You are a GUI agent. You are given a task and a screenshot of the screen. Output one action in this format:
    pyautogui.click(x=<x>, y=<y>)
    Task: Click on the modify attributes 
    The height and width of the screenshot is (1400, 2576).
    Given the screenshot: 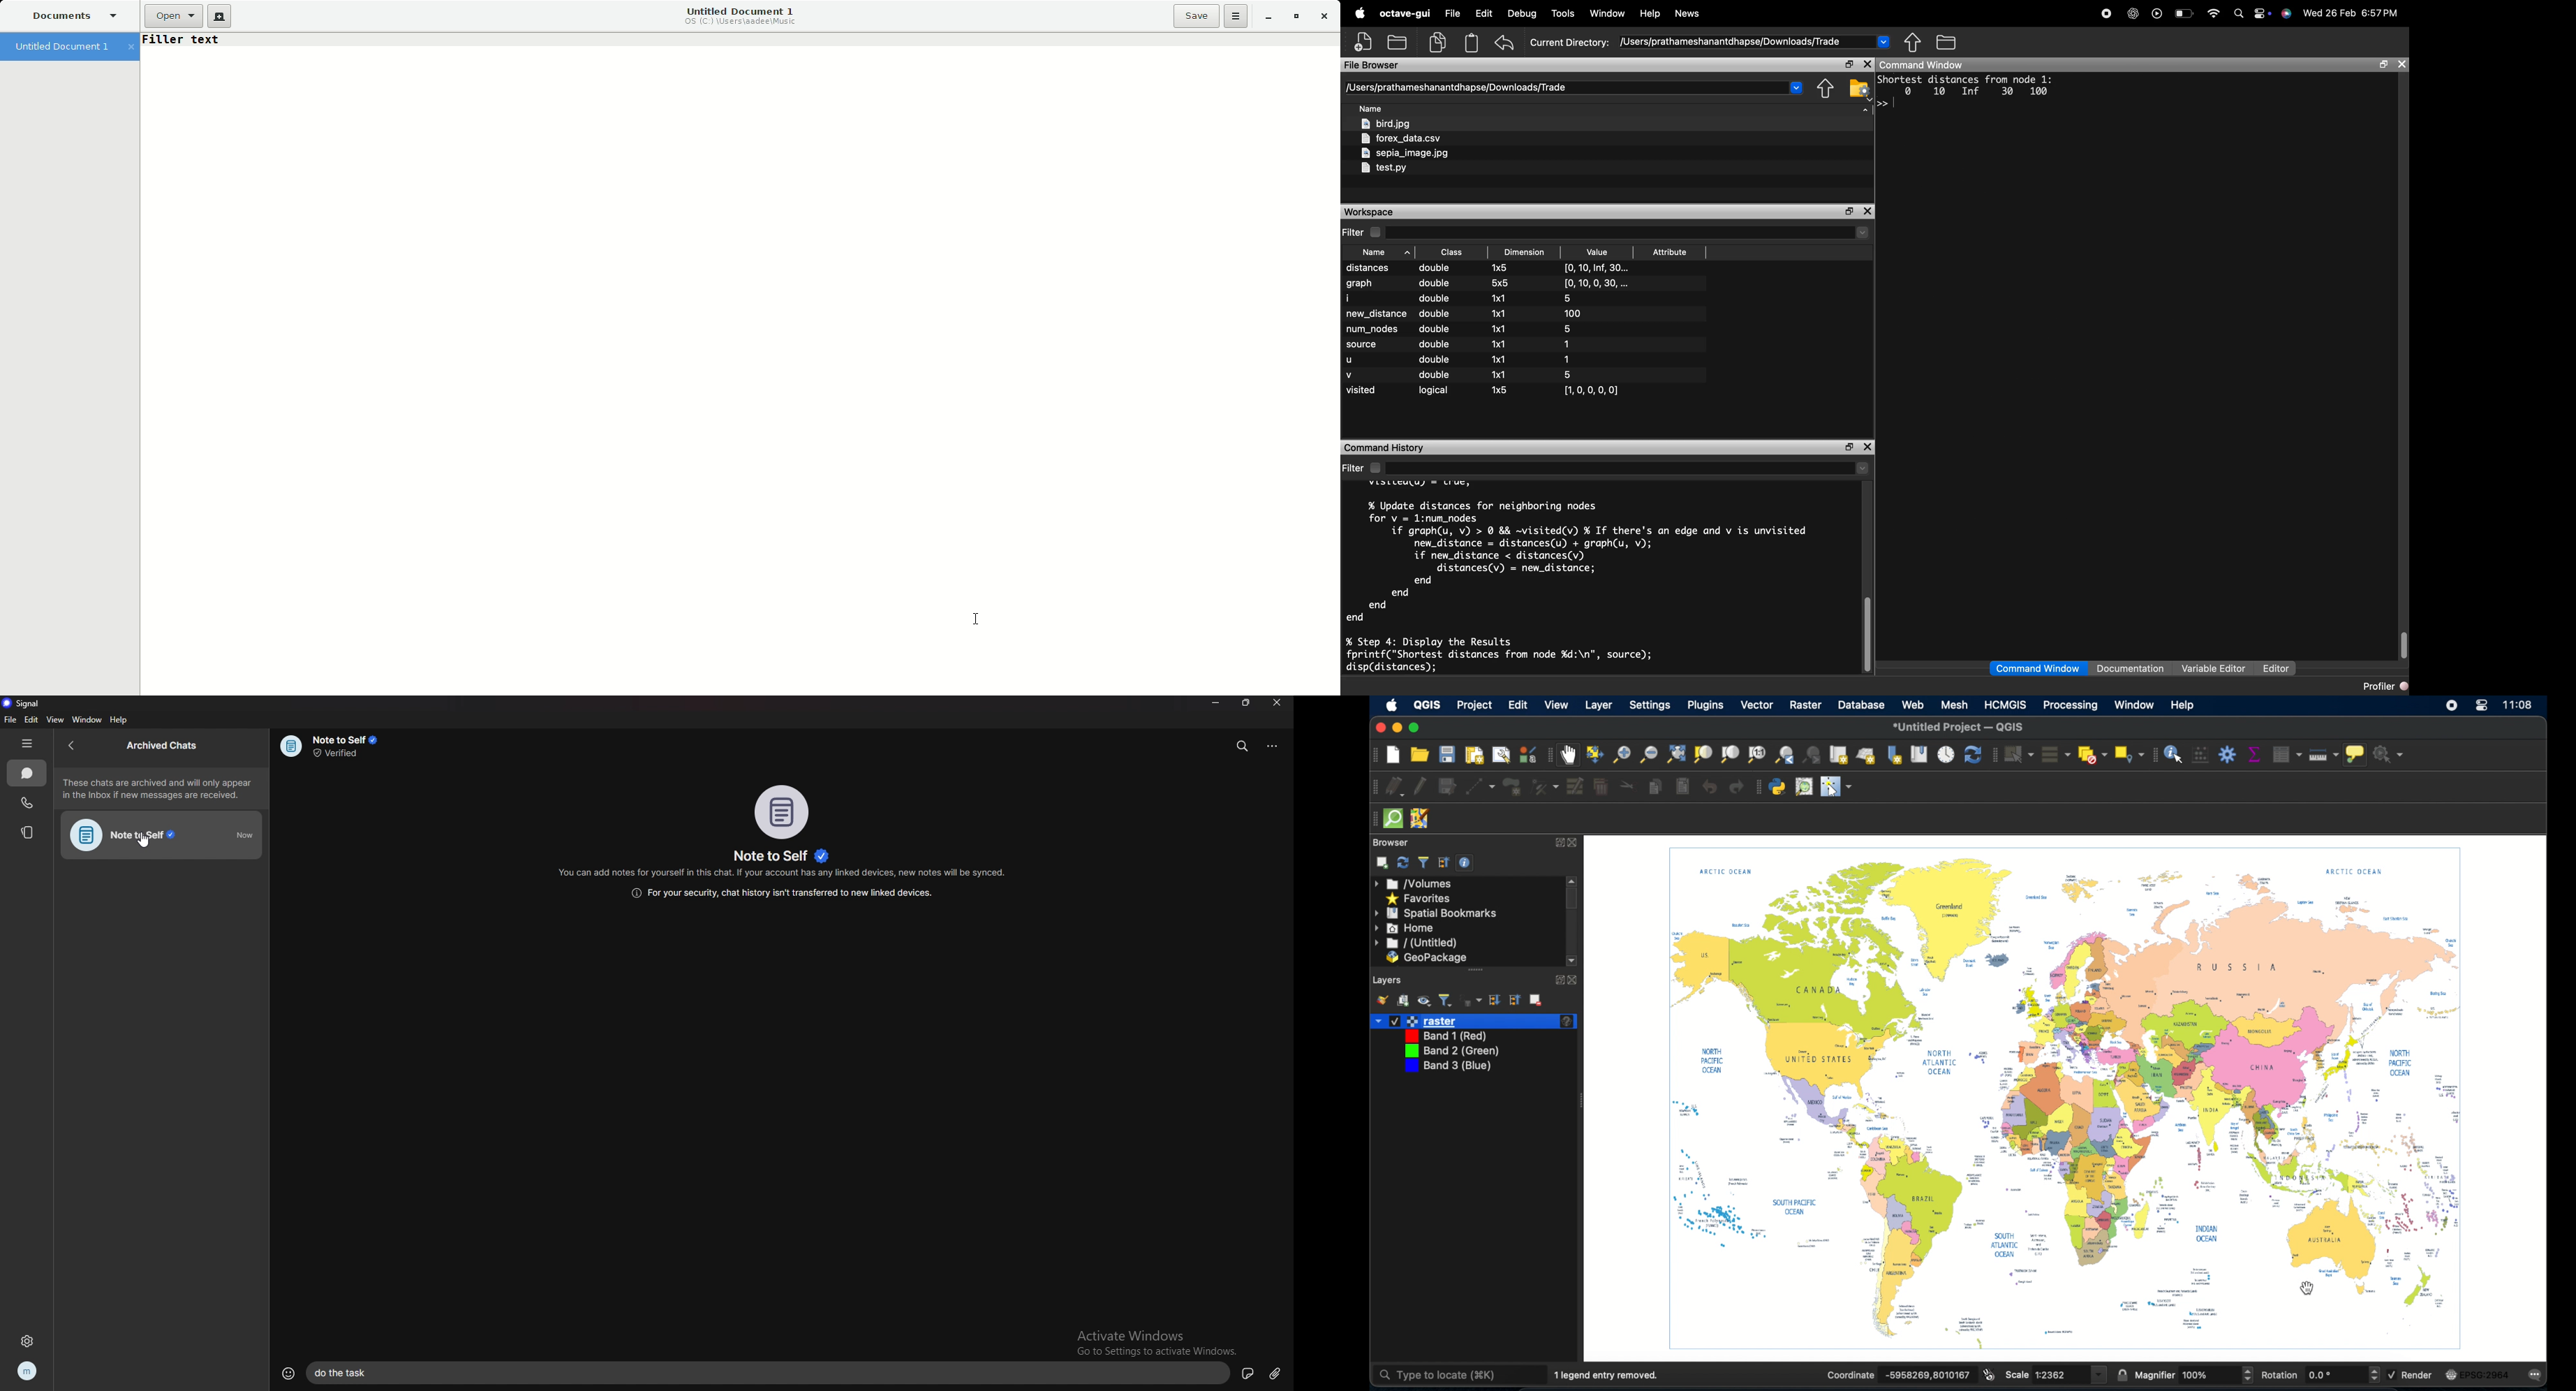 What is the action you would take?
    pyautogui.click(x=1544, y=787)
    